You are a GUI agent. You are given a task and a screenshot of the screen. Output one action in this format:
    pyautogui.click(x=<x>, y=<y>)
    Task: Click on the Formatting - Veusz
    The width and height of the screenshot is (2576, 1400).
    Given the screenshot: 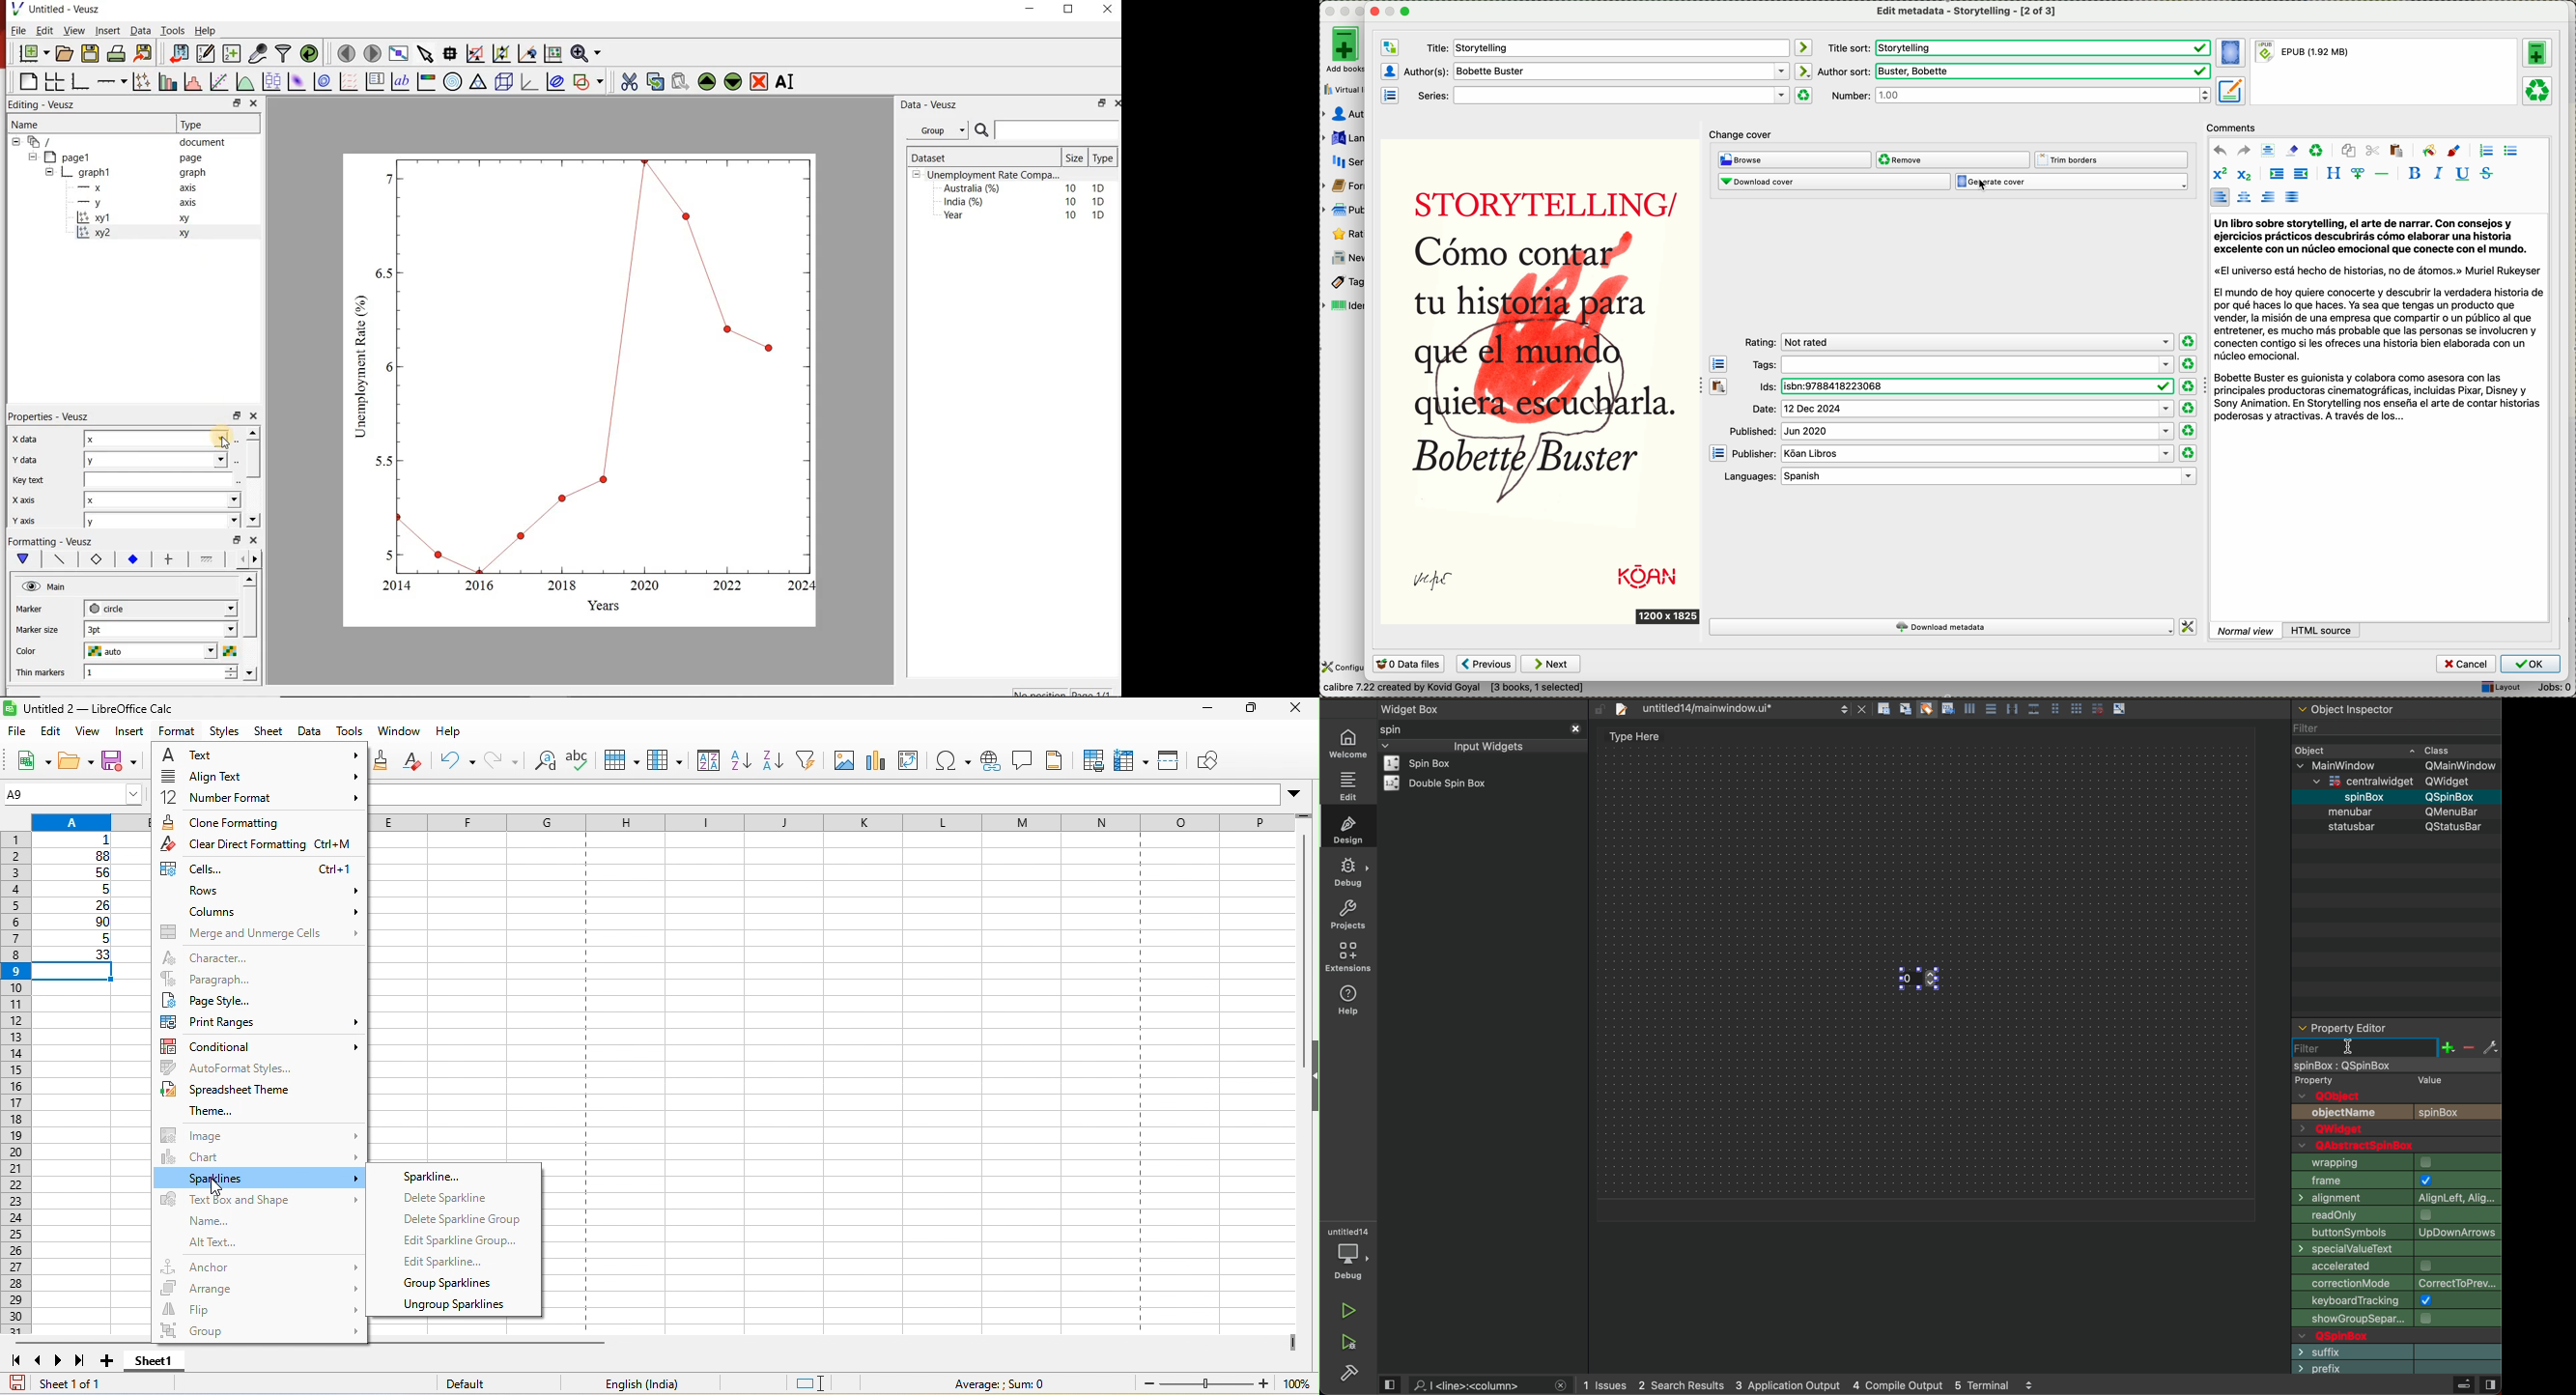 What is the action you would take?
    pyautogui.click(x=50, y=540)
    